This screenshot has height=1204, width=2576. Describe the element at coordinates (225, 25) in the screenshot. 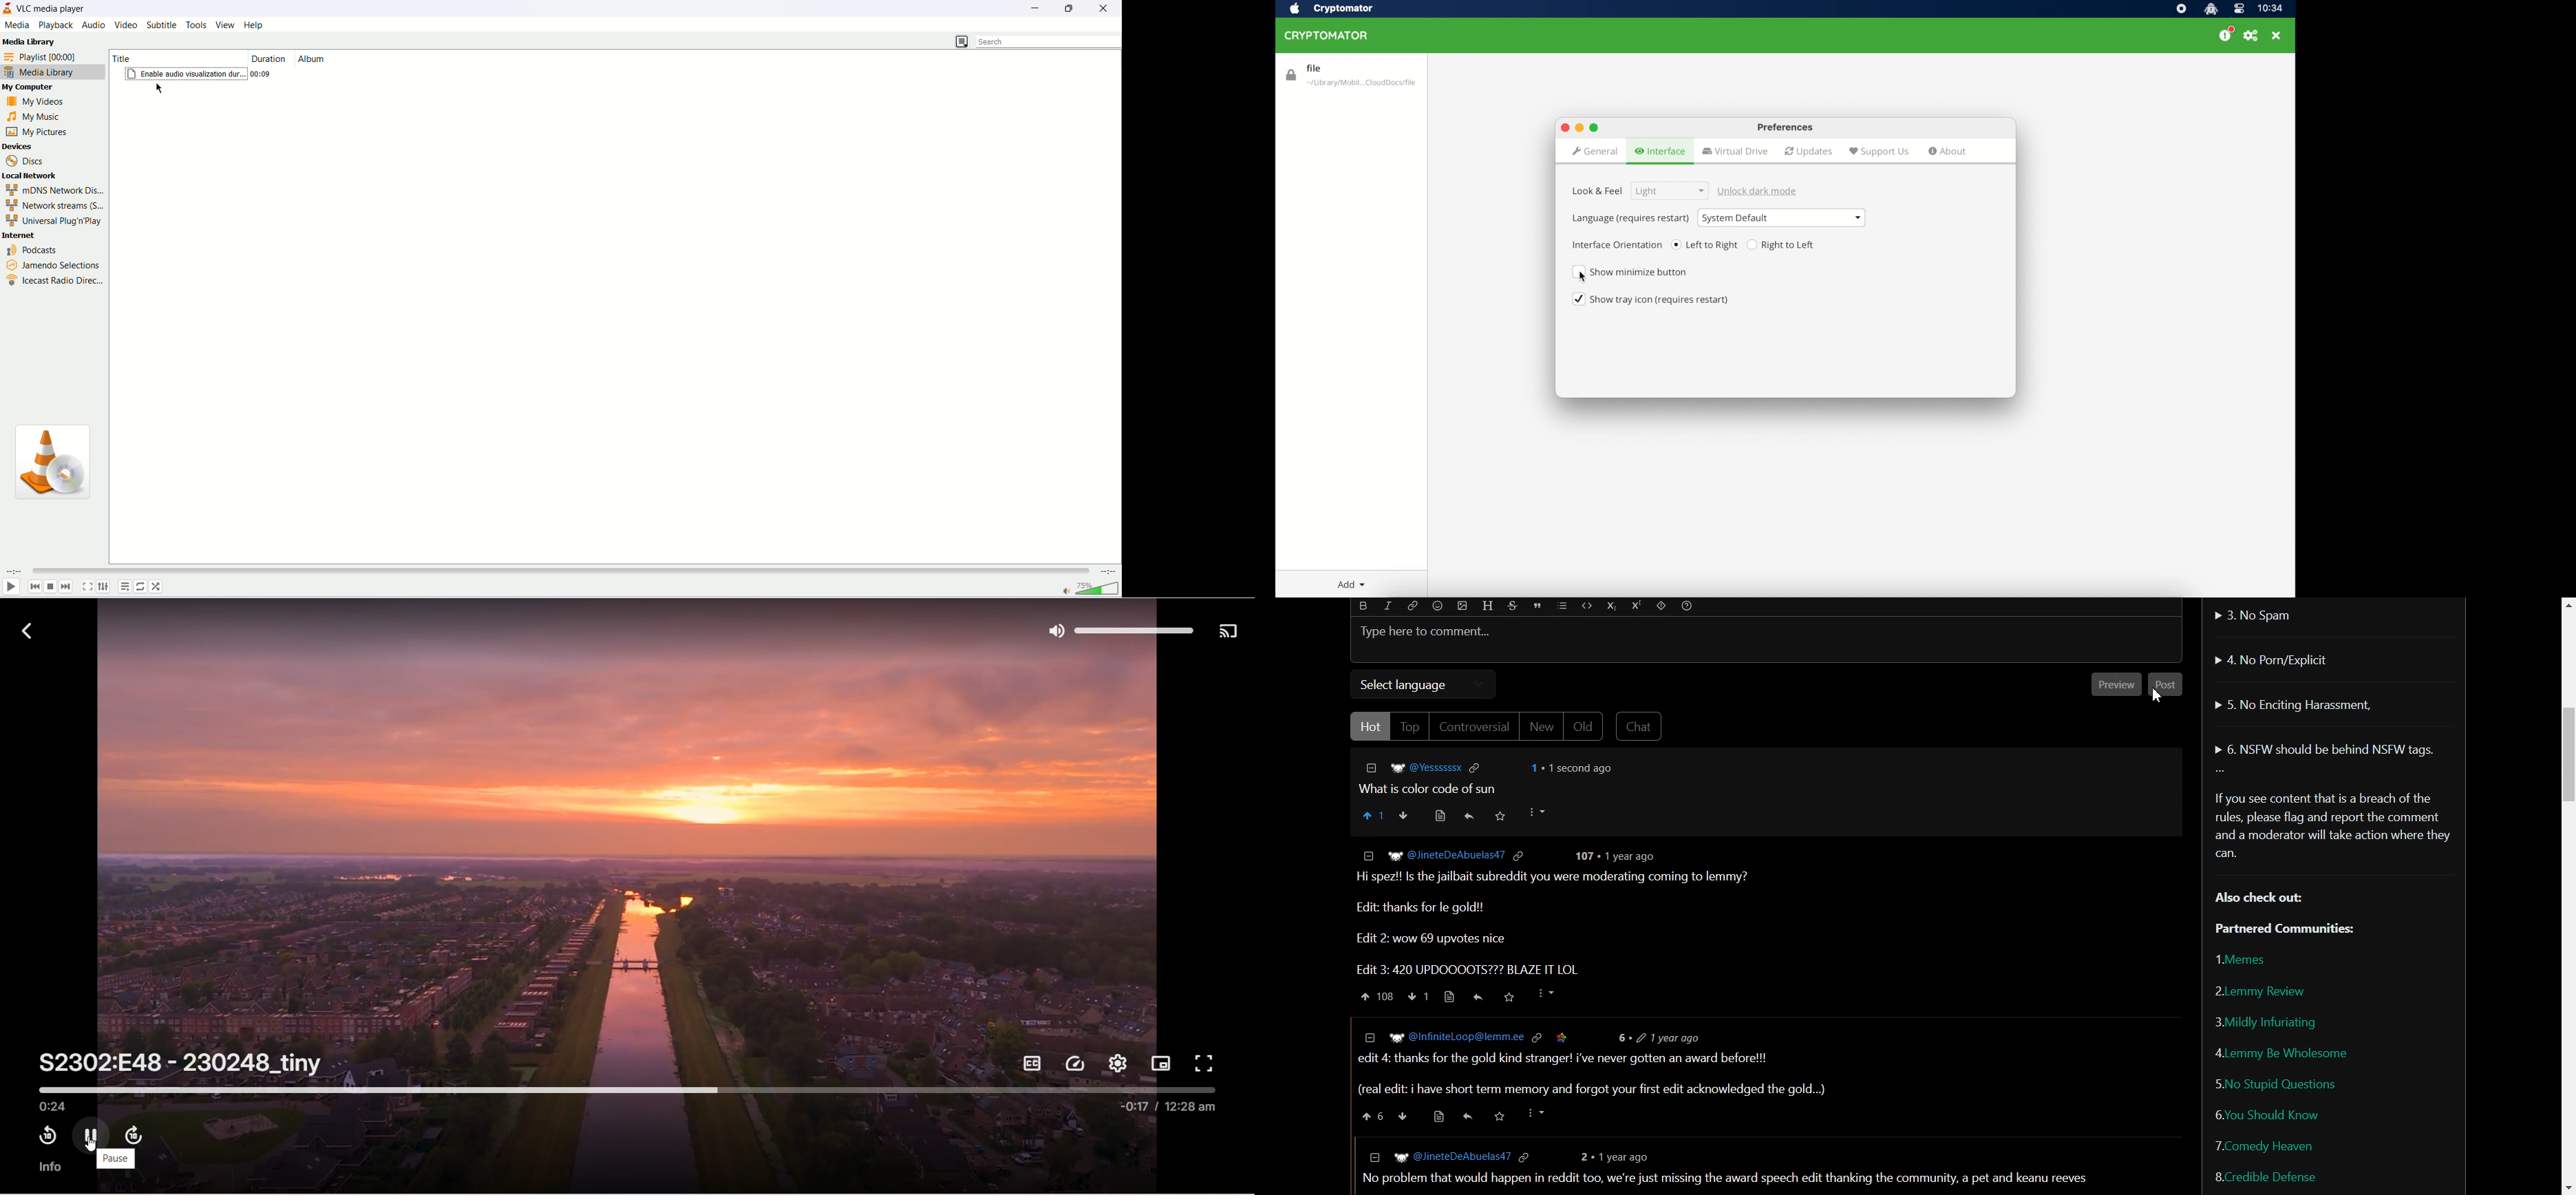

I see `view` at that location.